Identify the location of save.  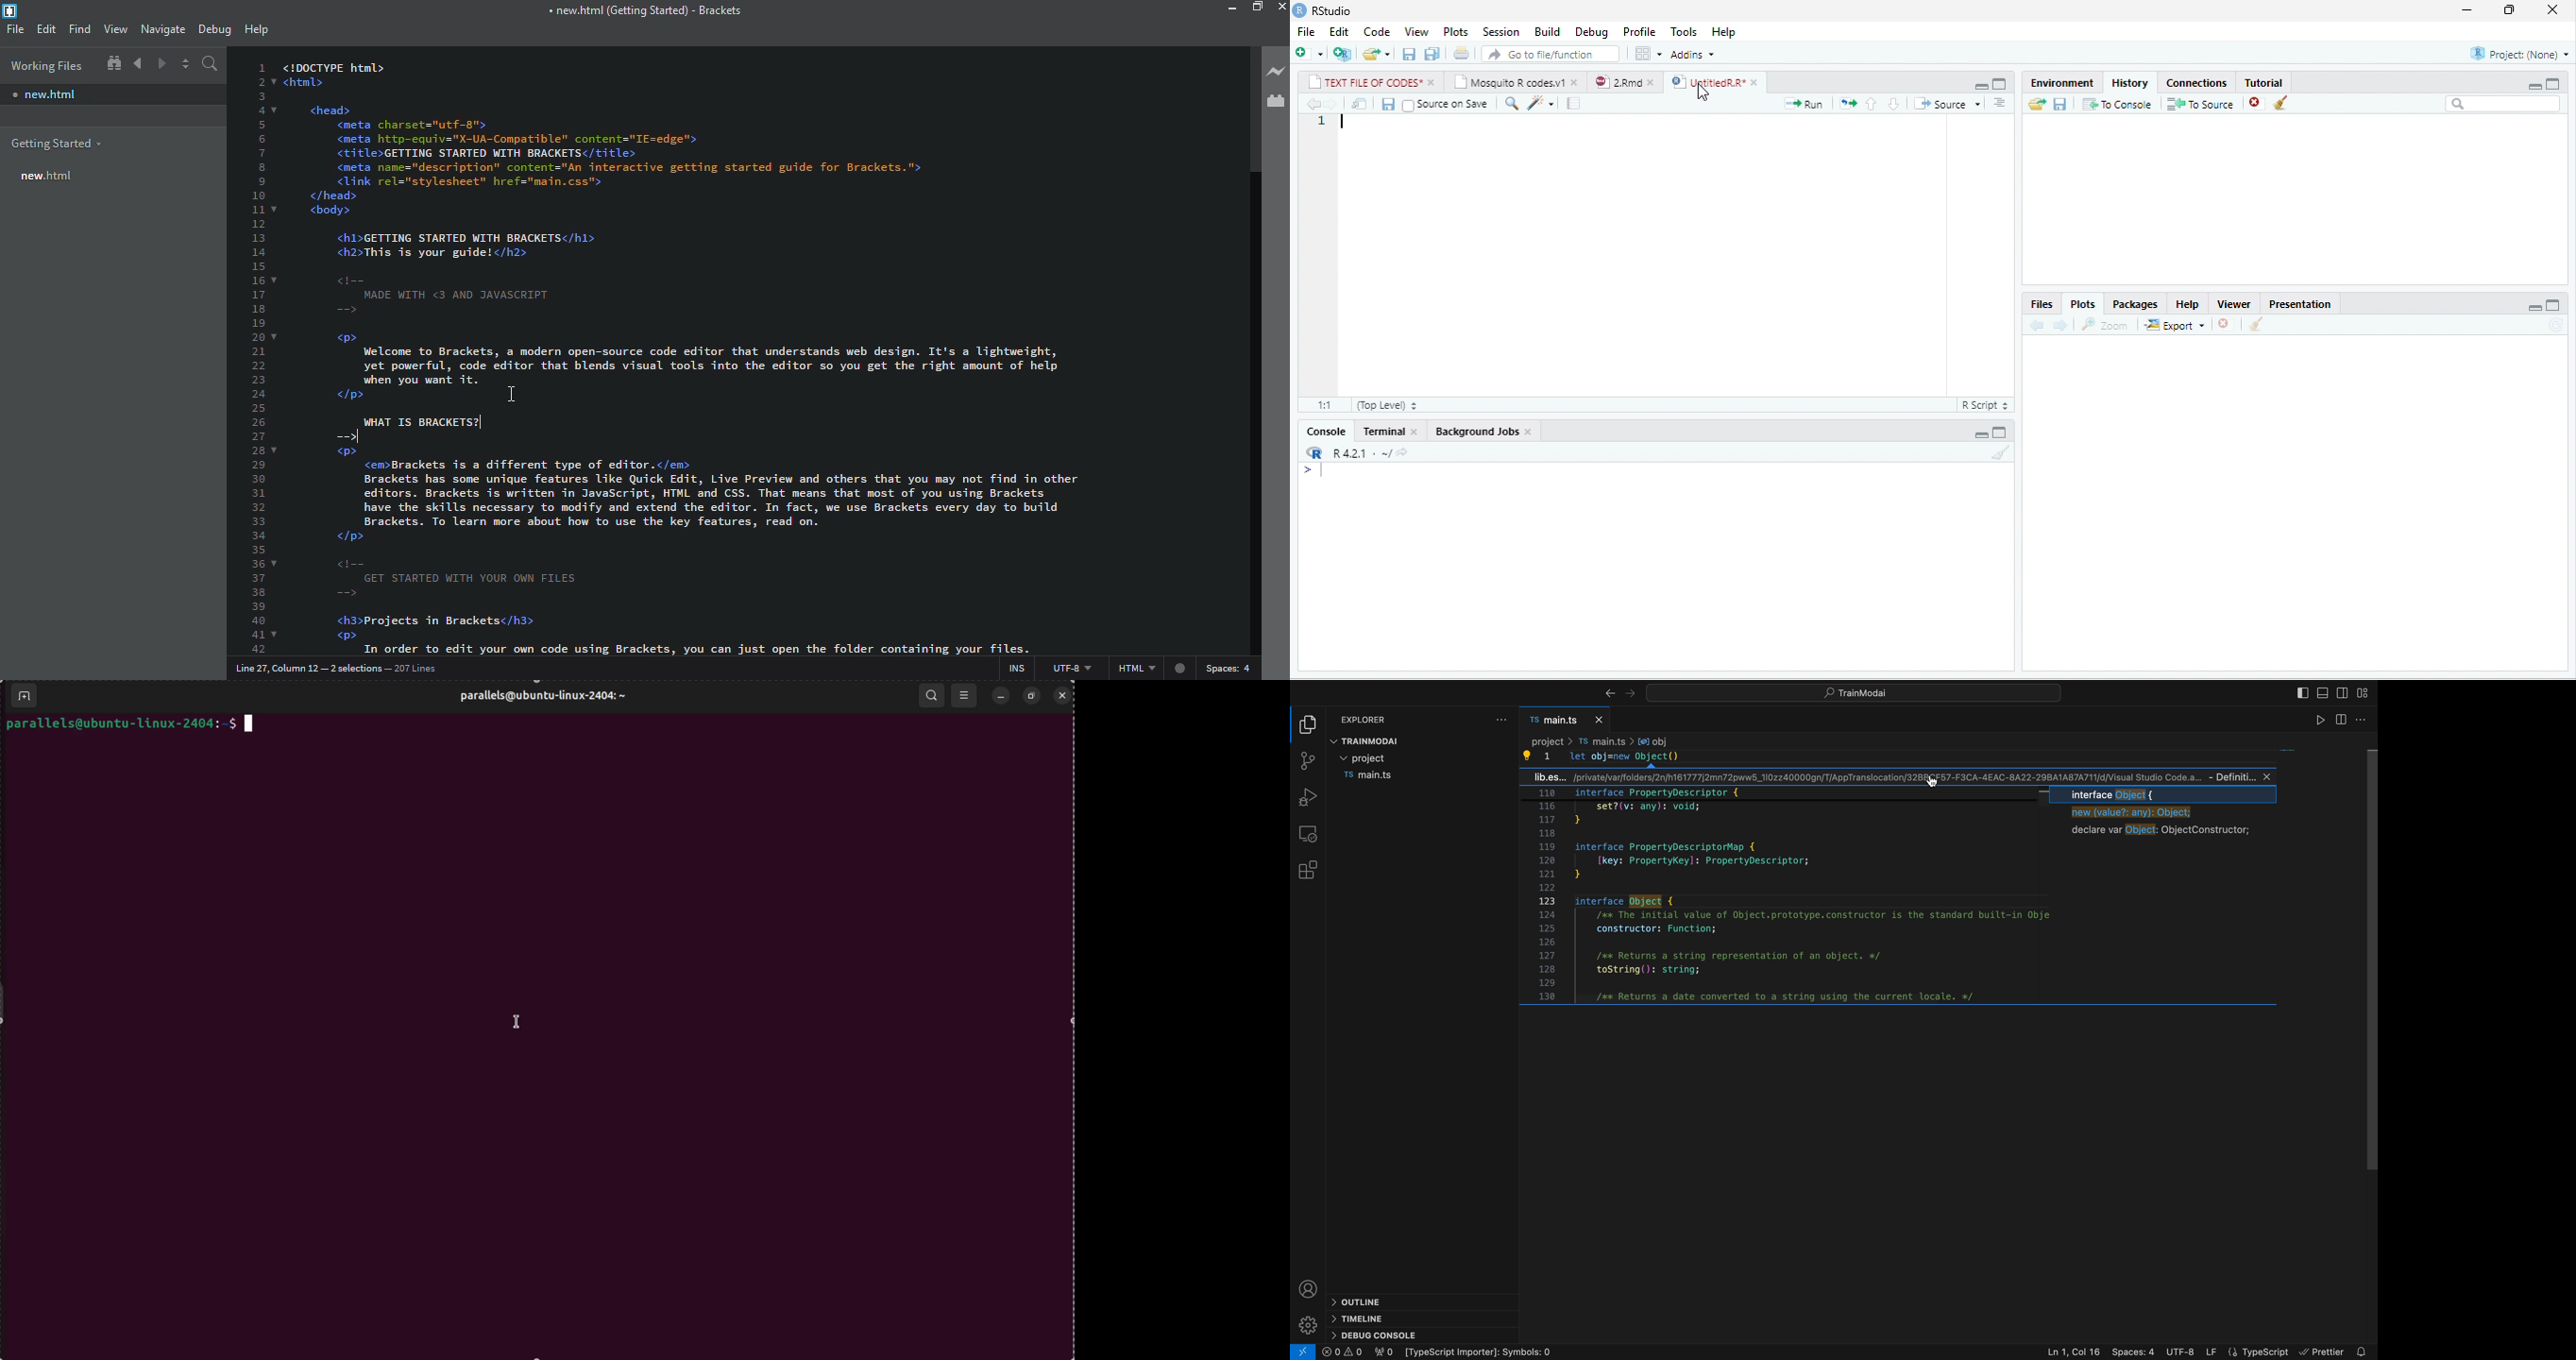
(1389, 104).